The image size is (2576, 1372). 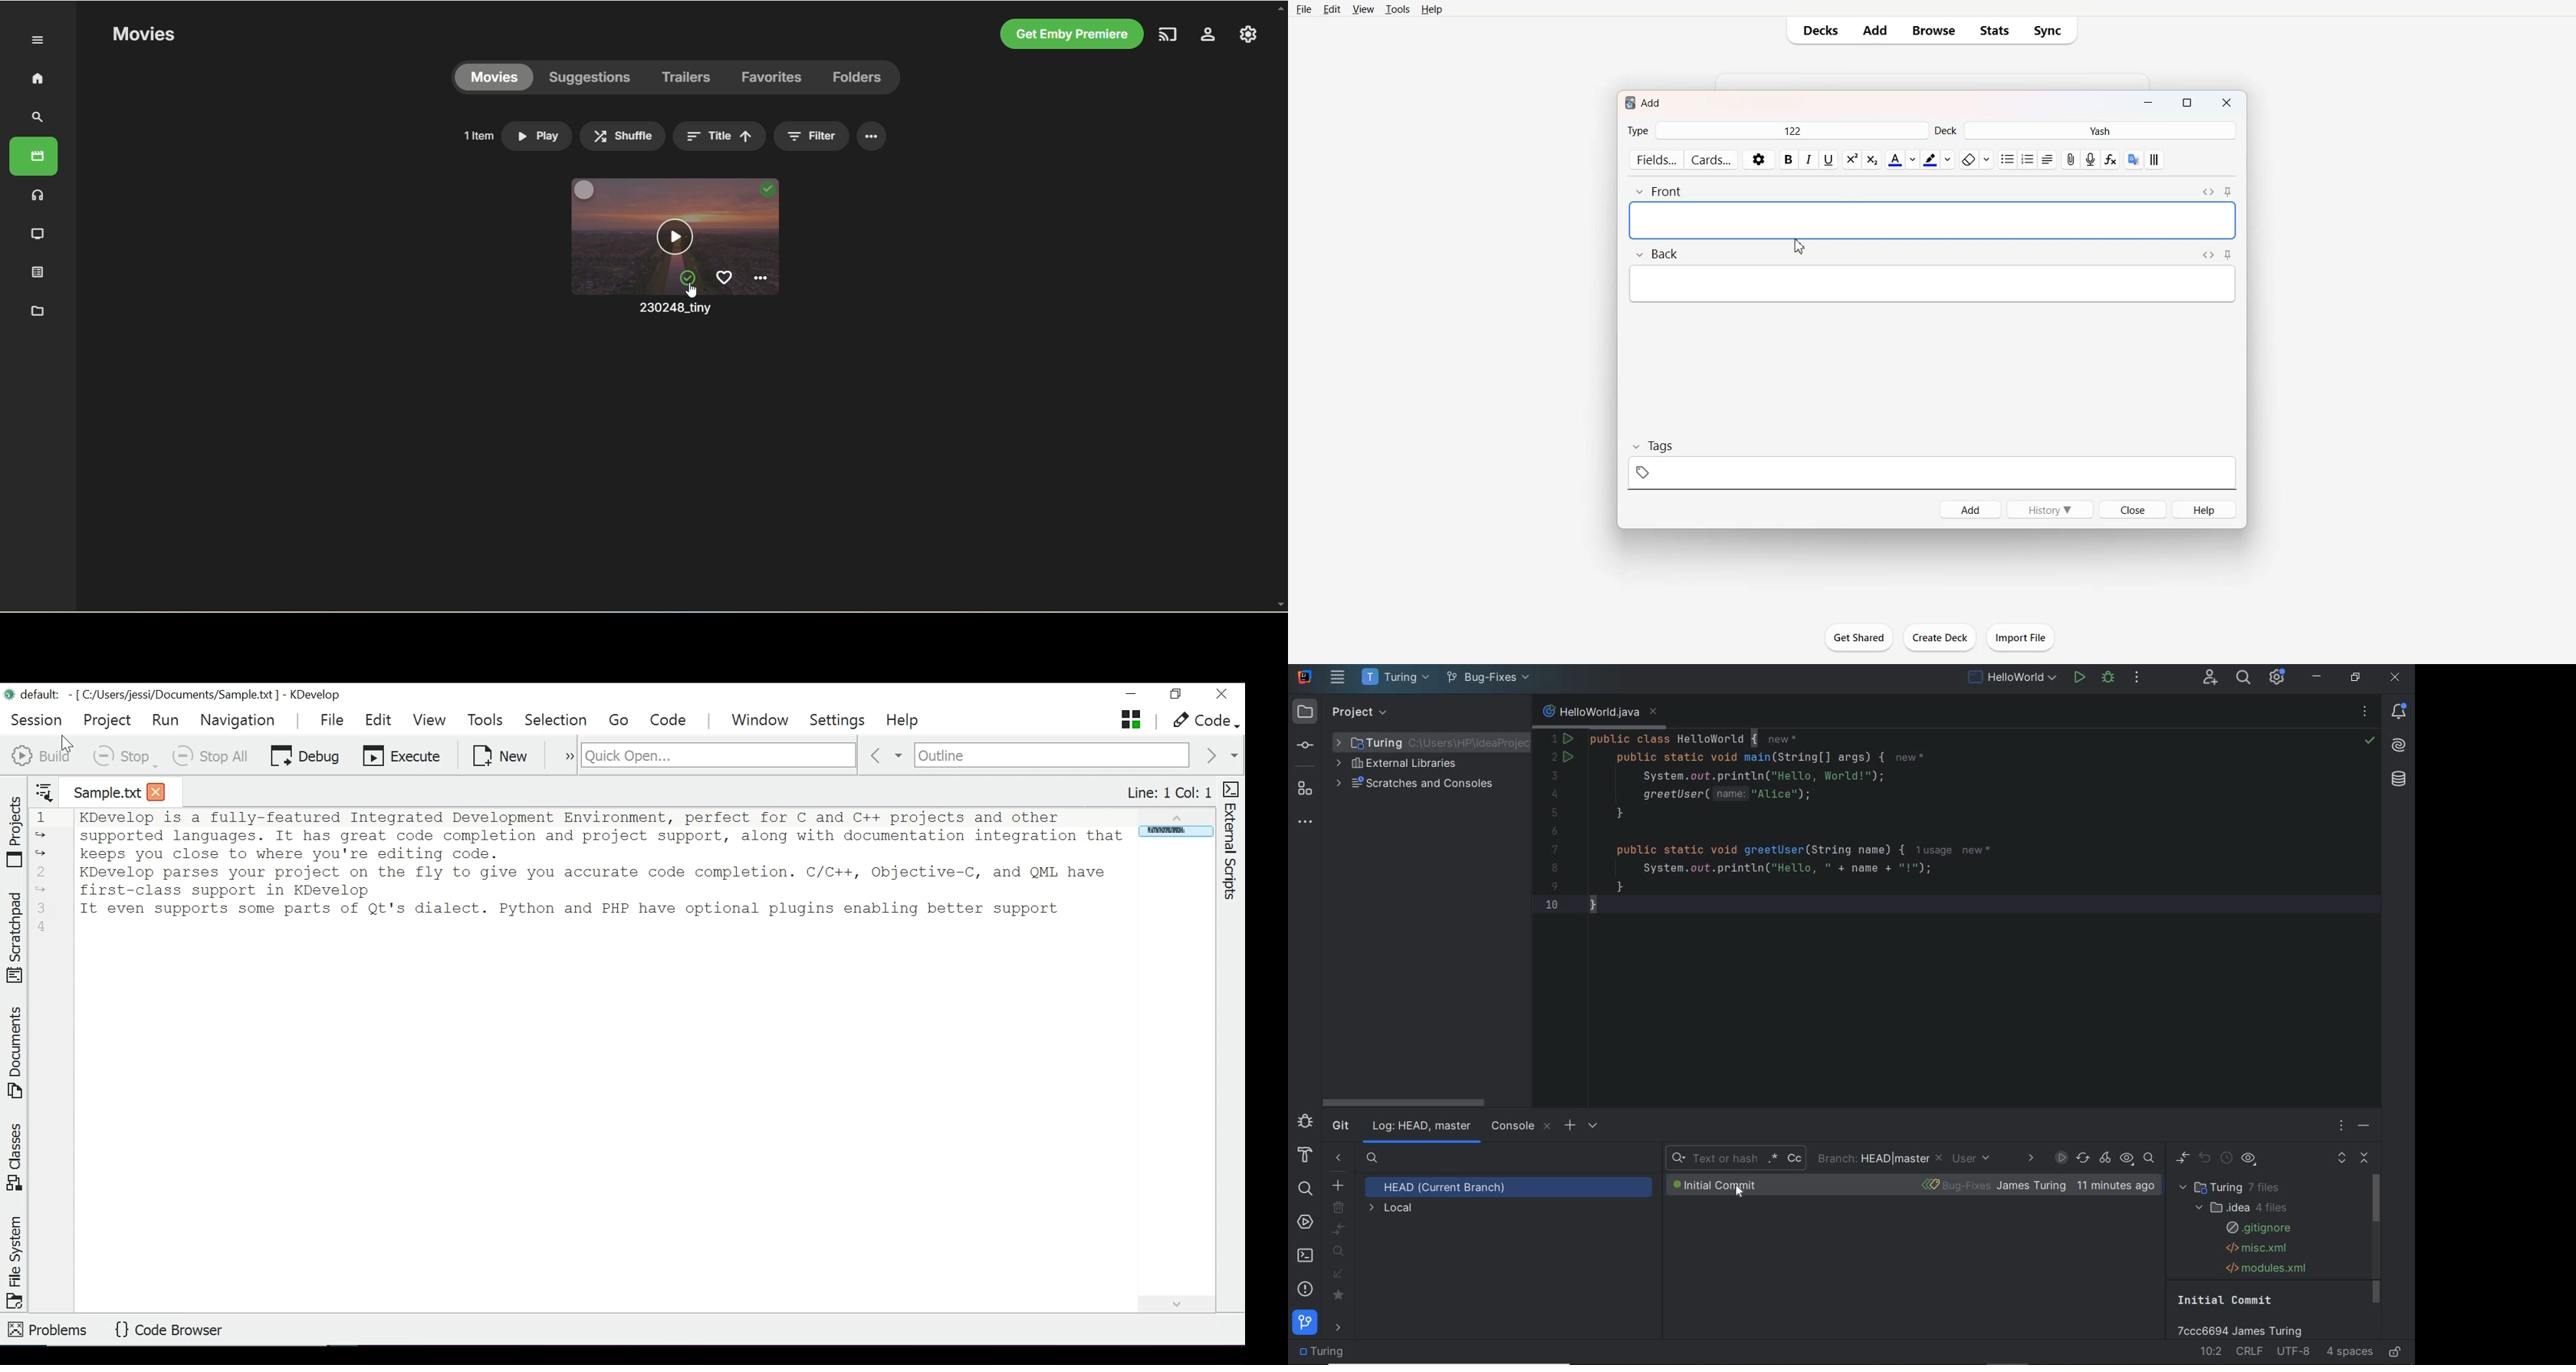 I want to click on Settings, so click(x=1759, y=160).